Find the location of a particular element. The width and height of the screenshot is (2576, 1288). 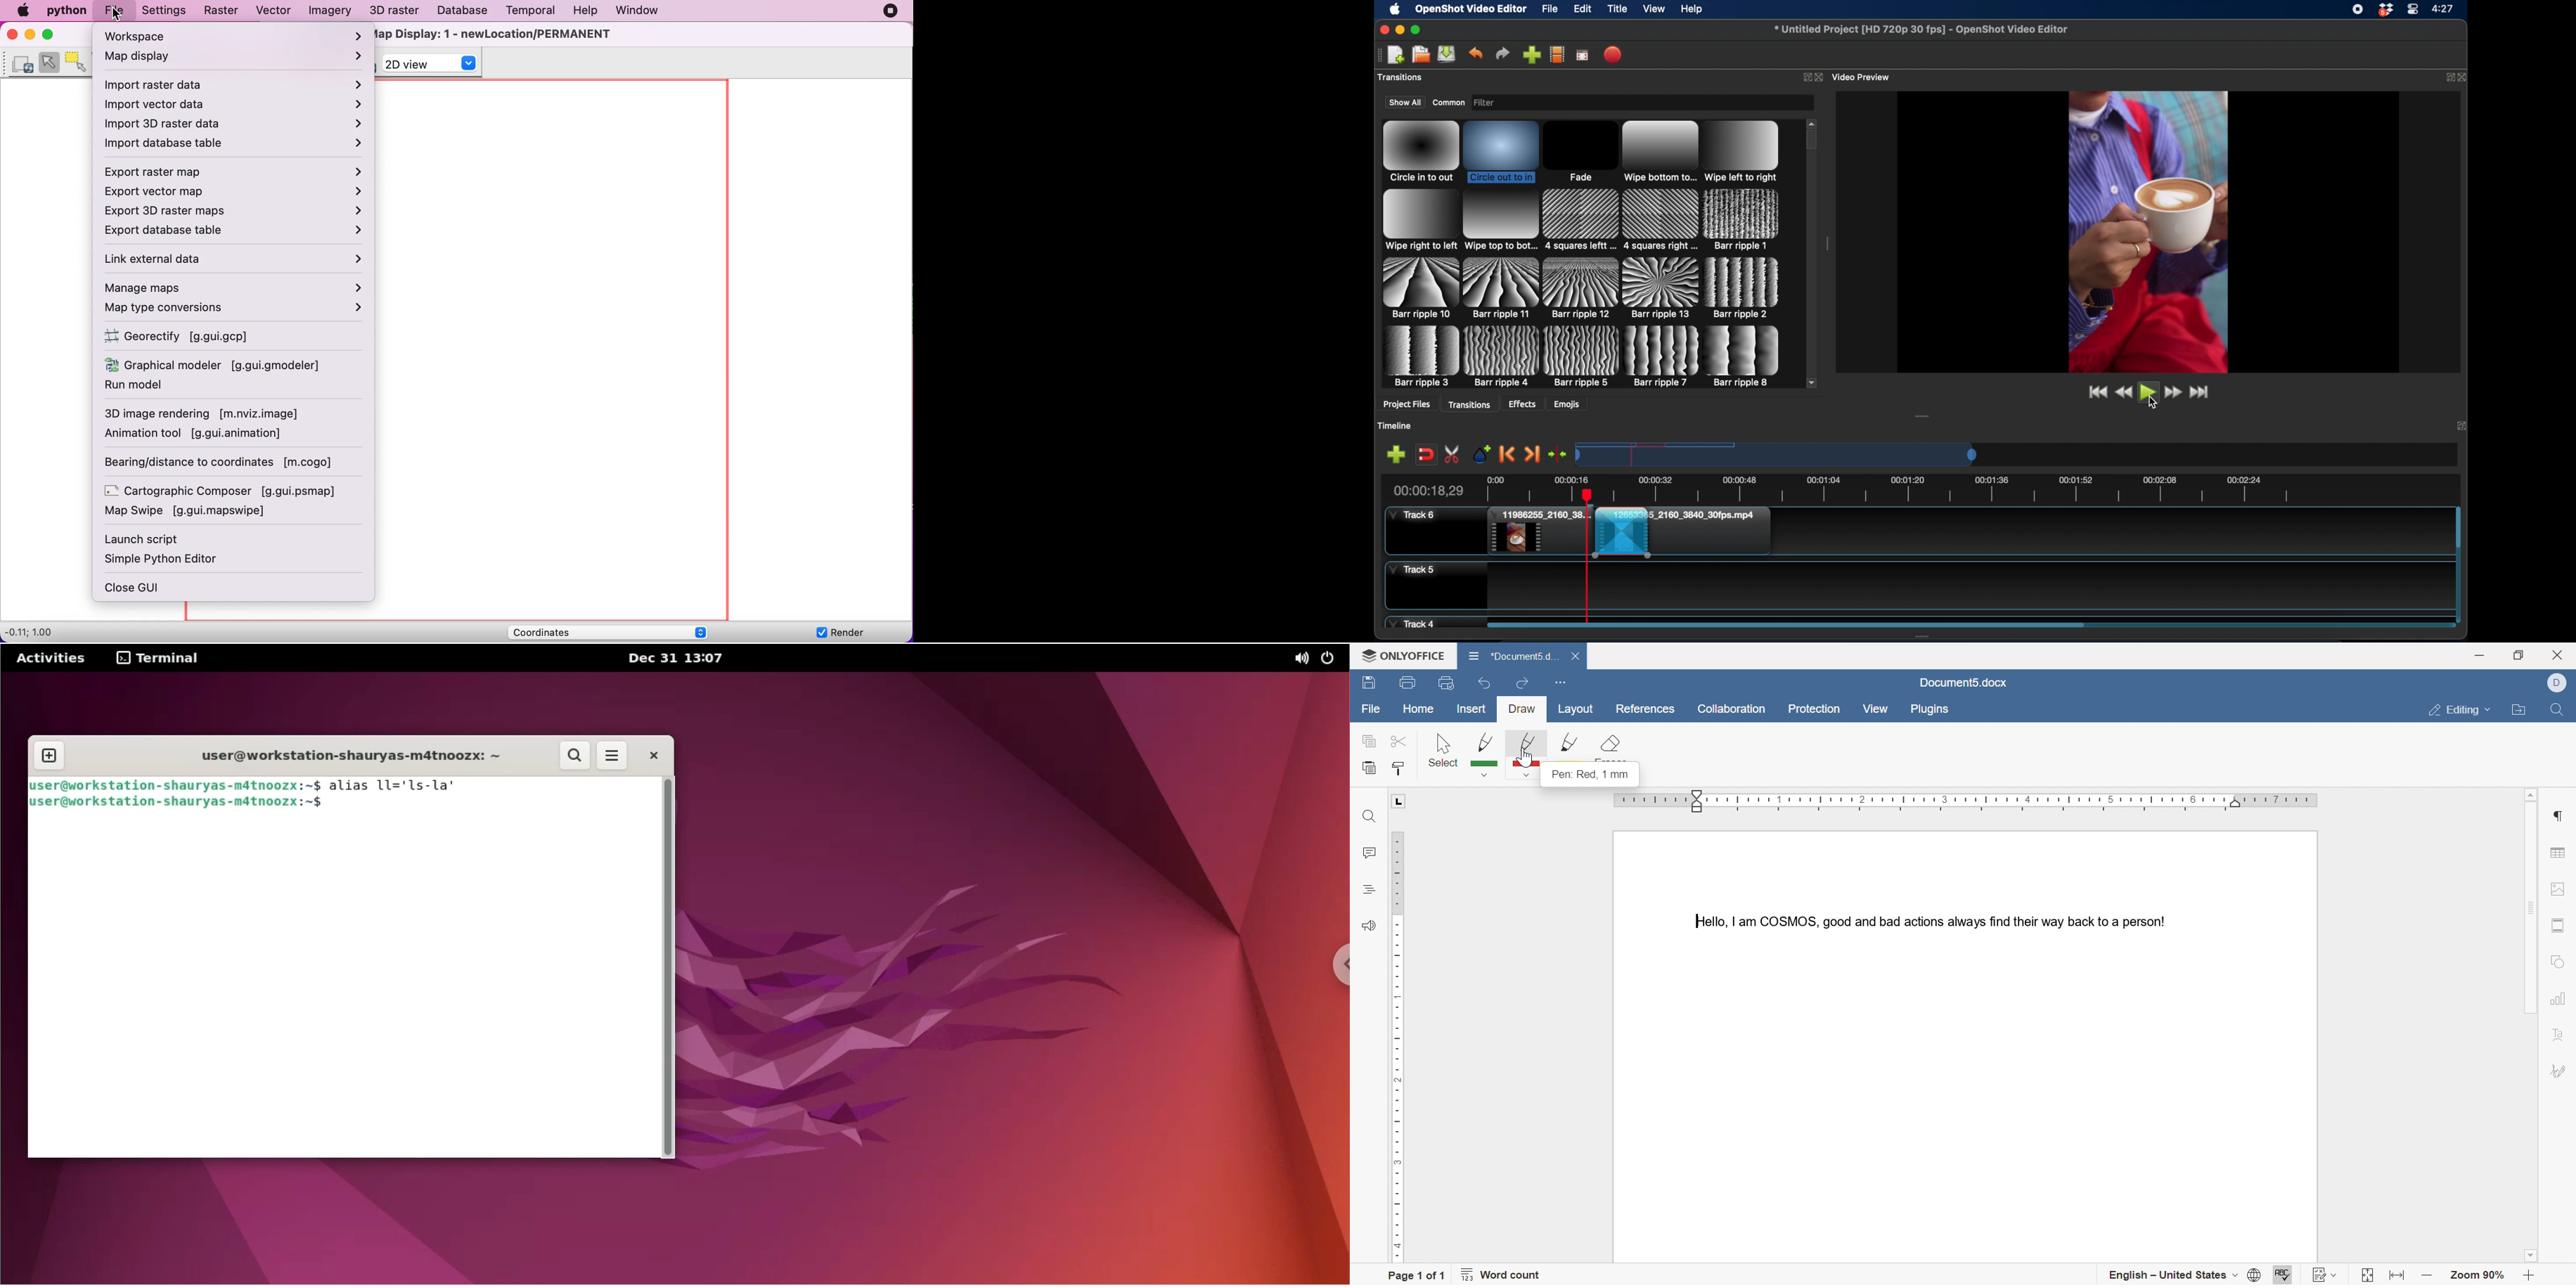

project files is located at coordinates (1403, 78).